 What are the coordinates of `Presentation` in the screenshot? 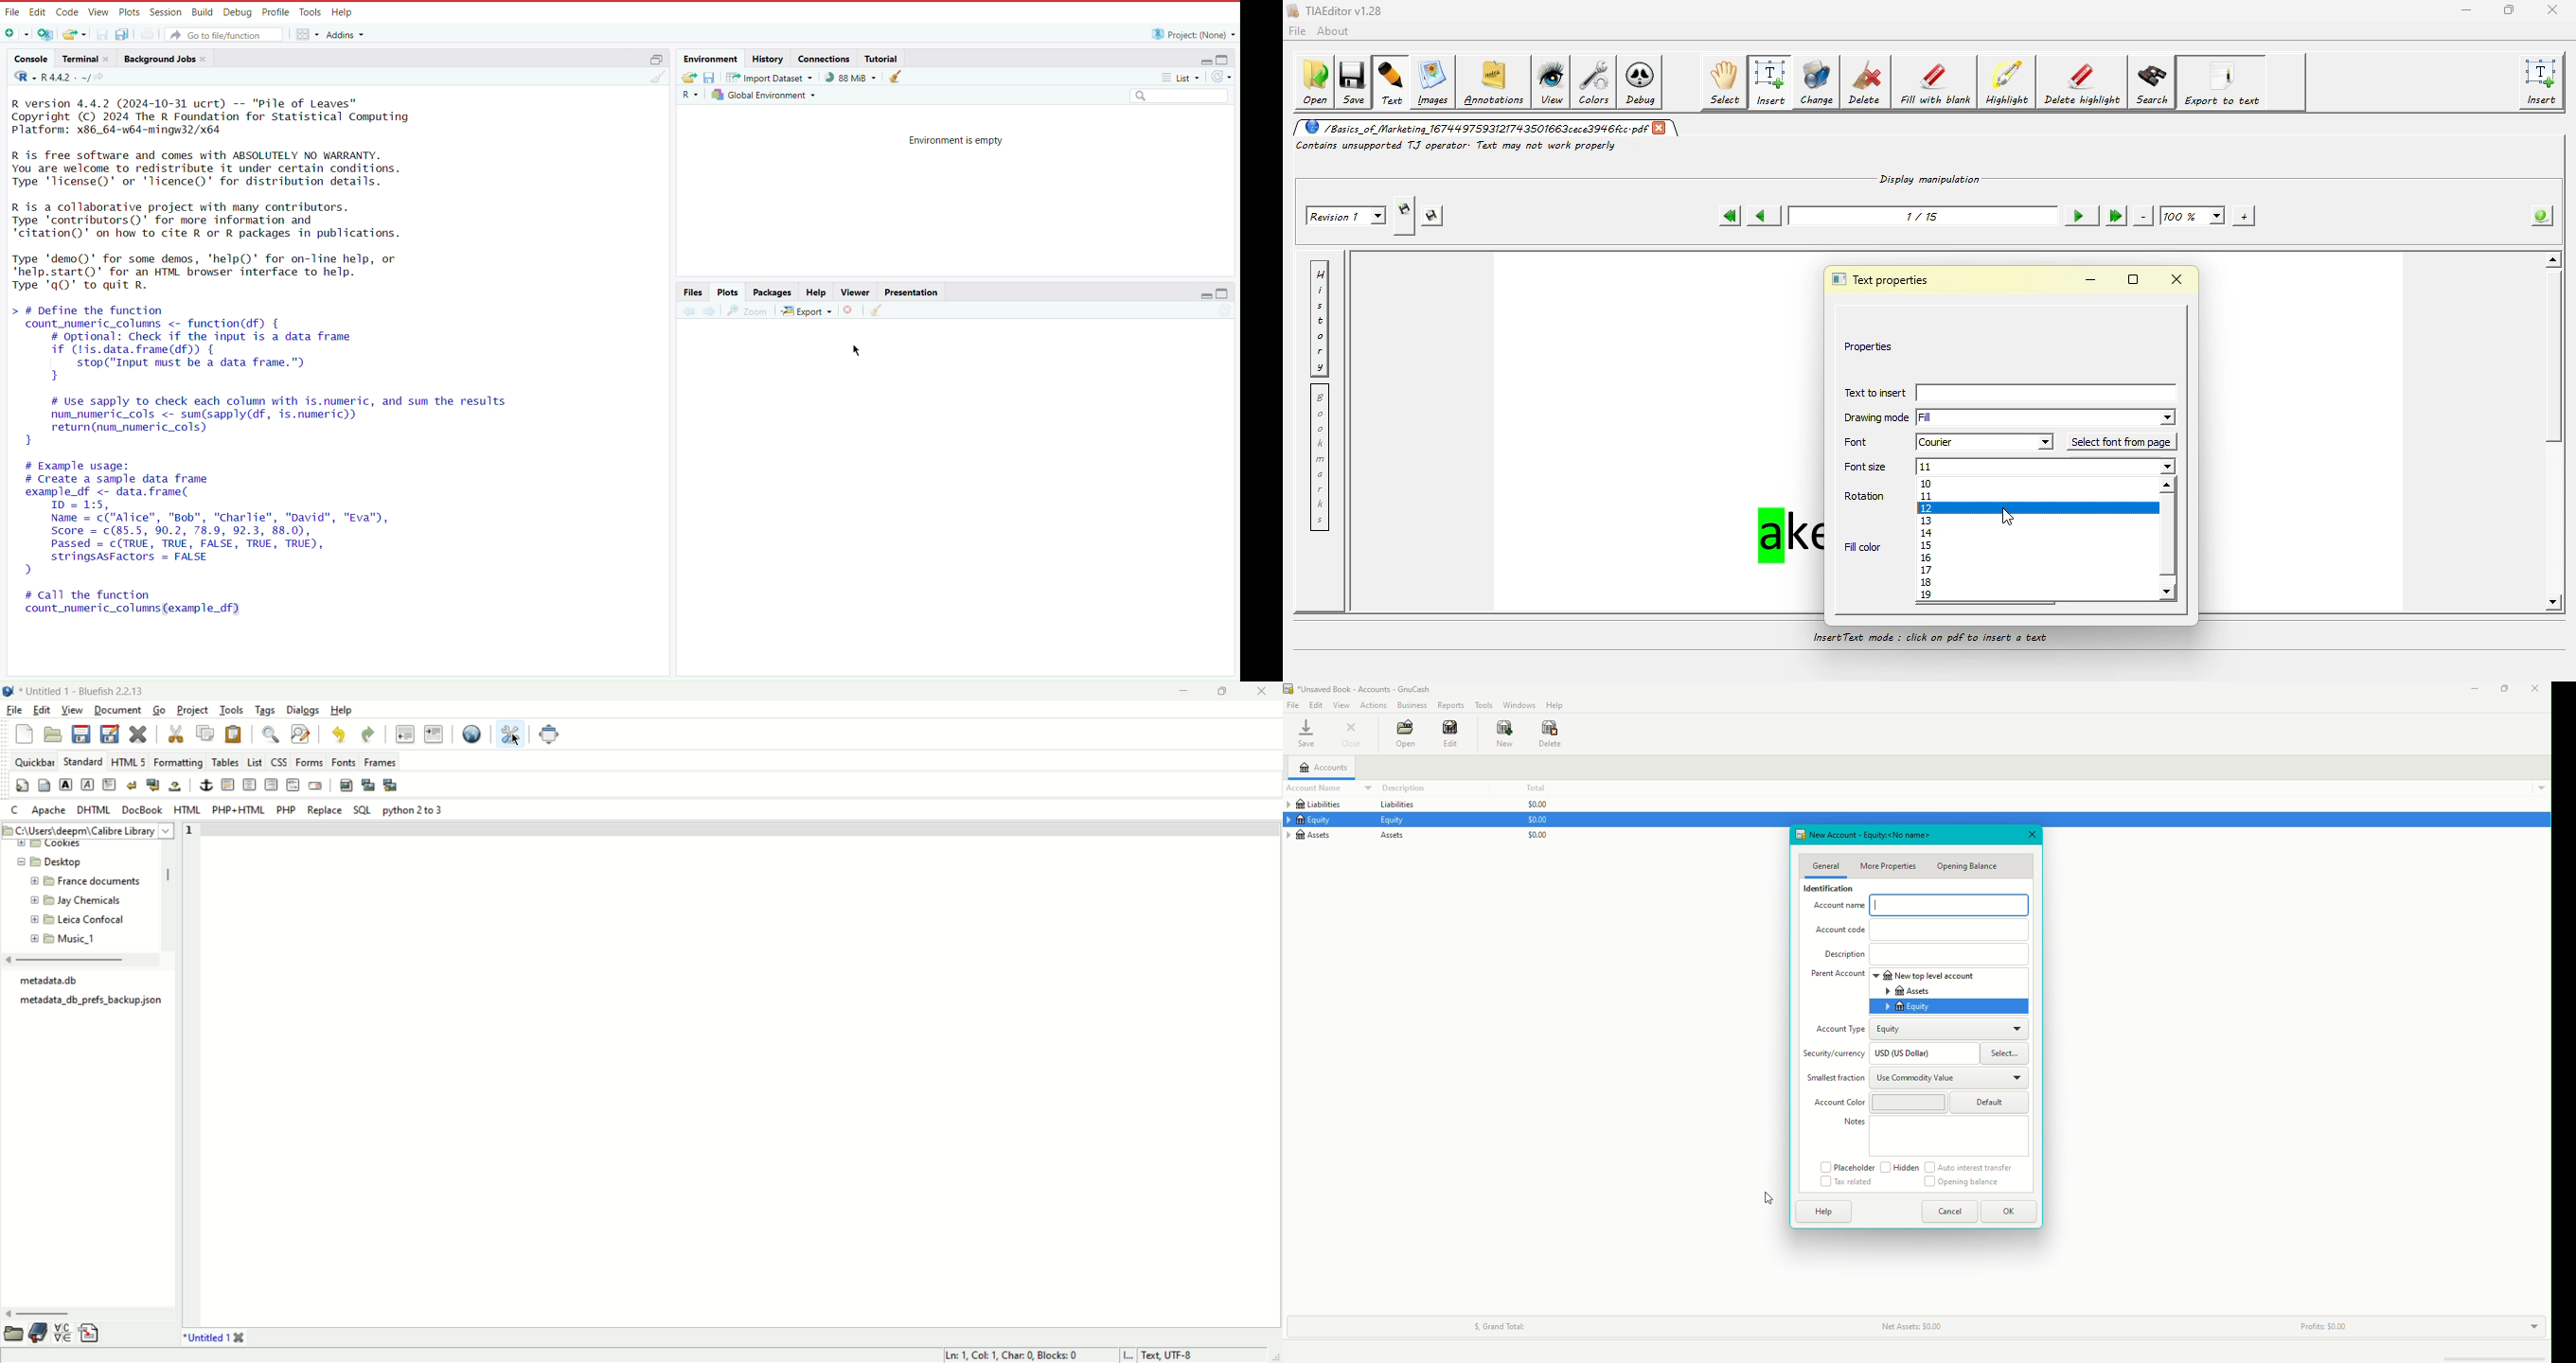 It's located at (911, 291).